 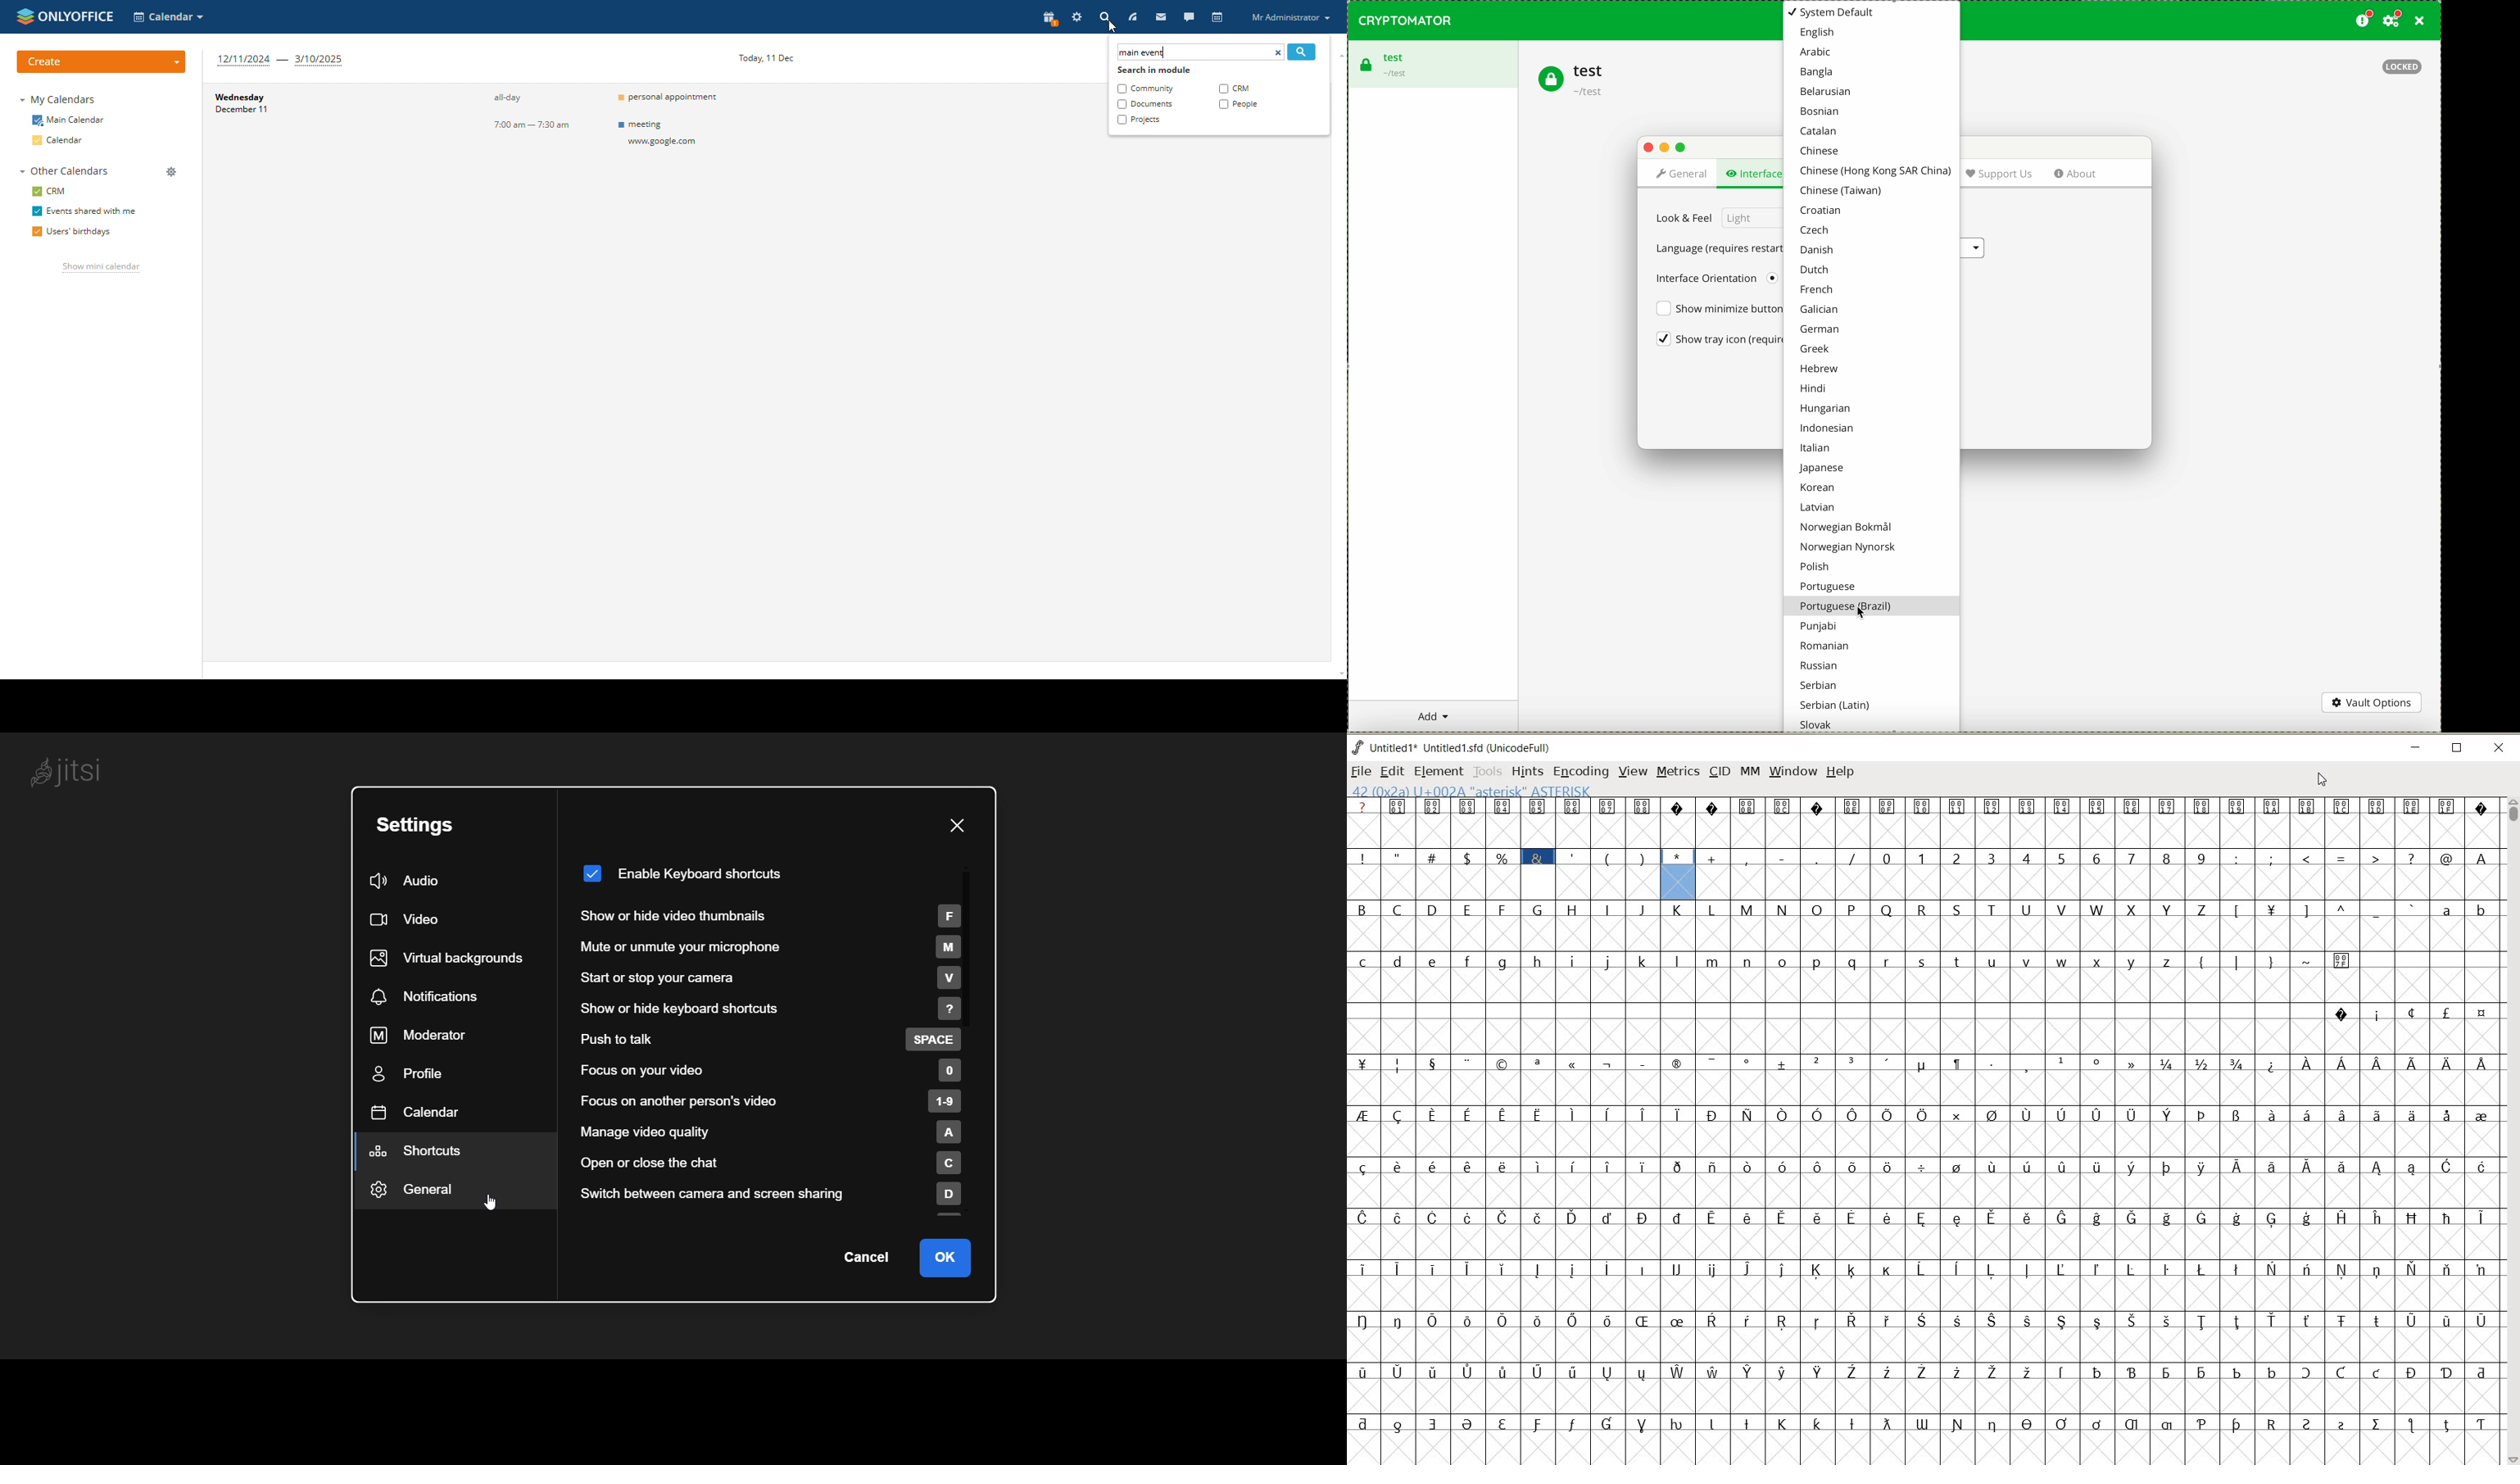 I want to click on ENCODING, so click(x=1580, y=772).